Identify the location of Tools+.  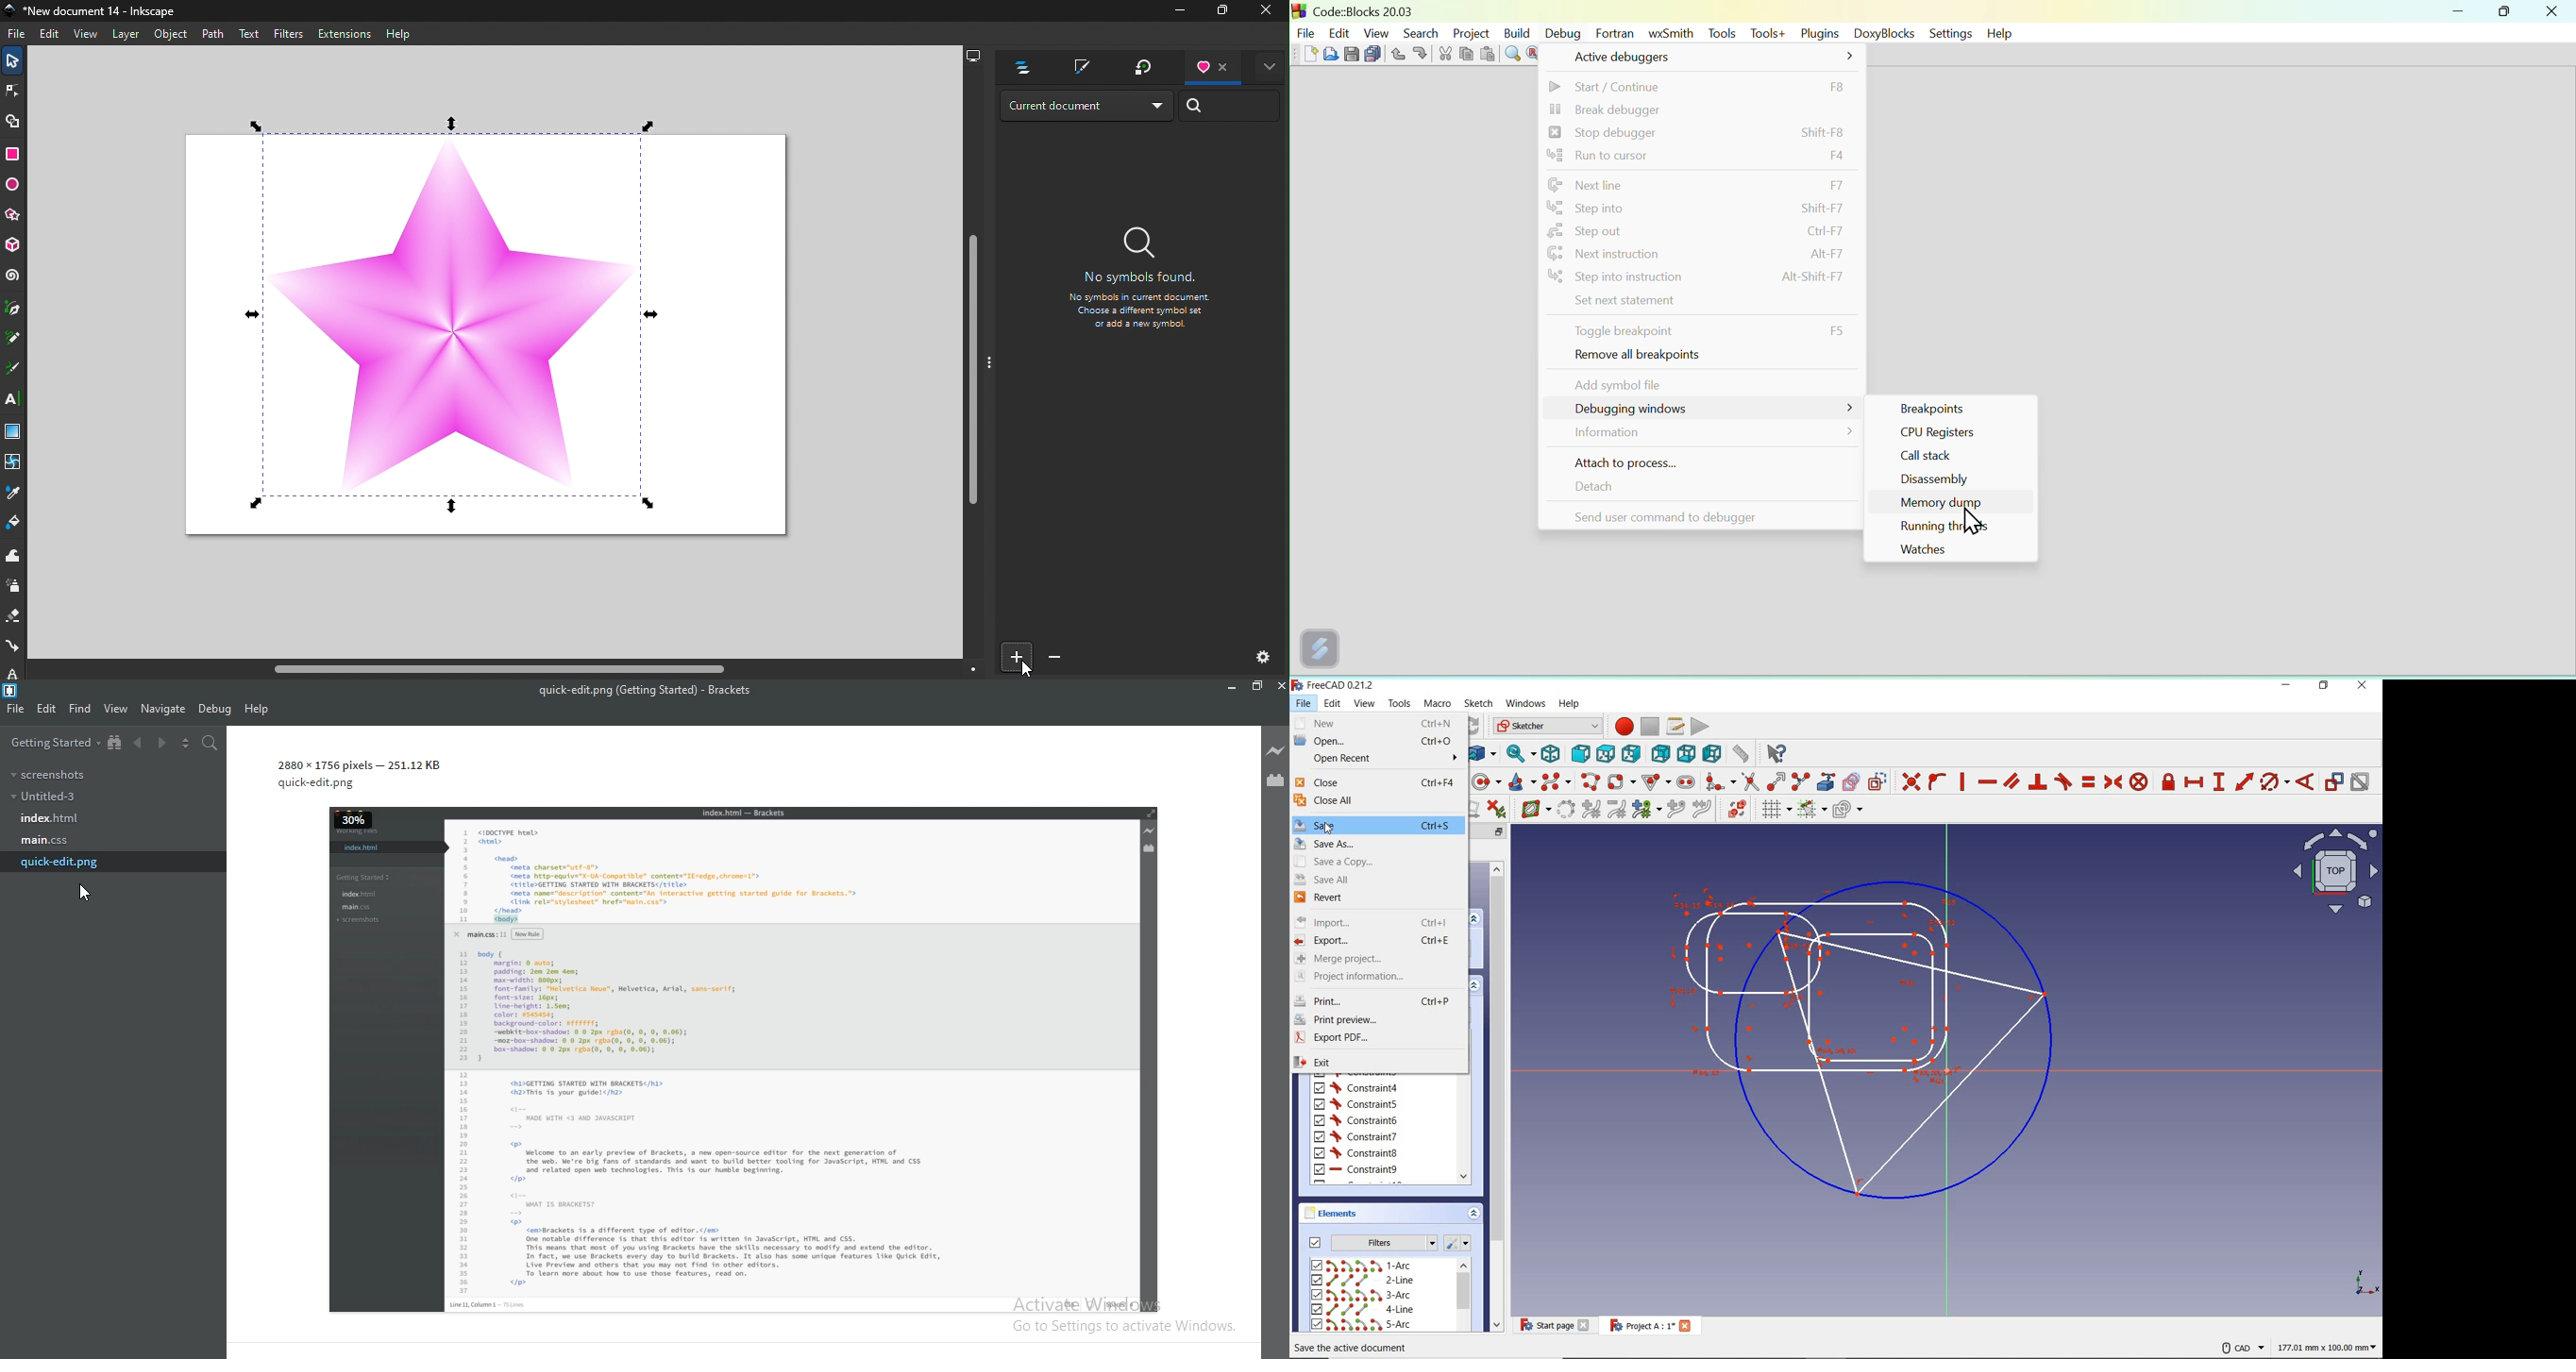
(1765, 32).